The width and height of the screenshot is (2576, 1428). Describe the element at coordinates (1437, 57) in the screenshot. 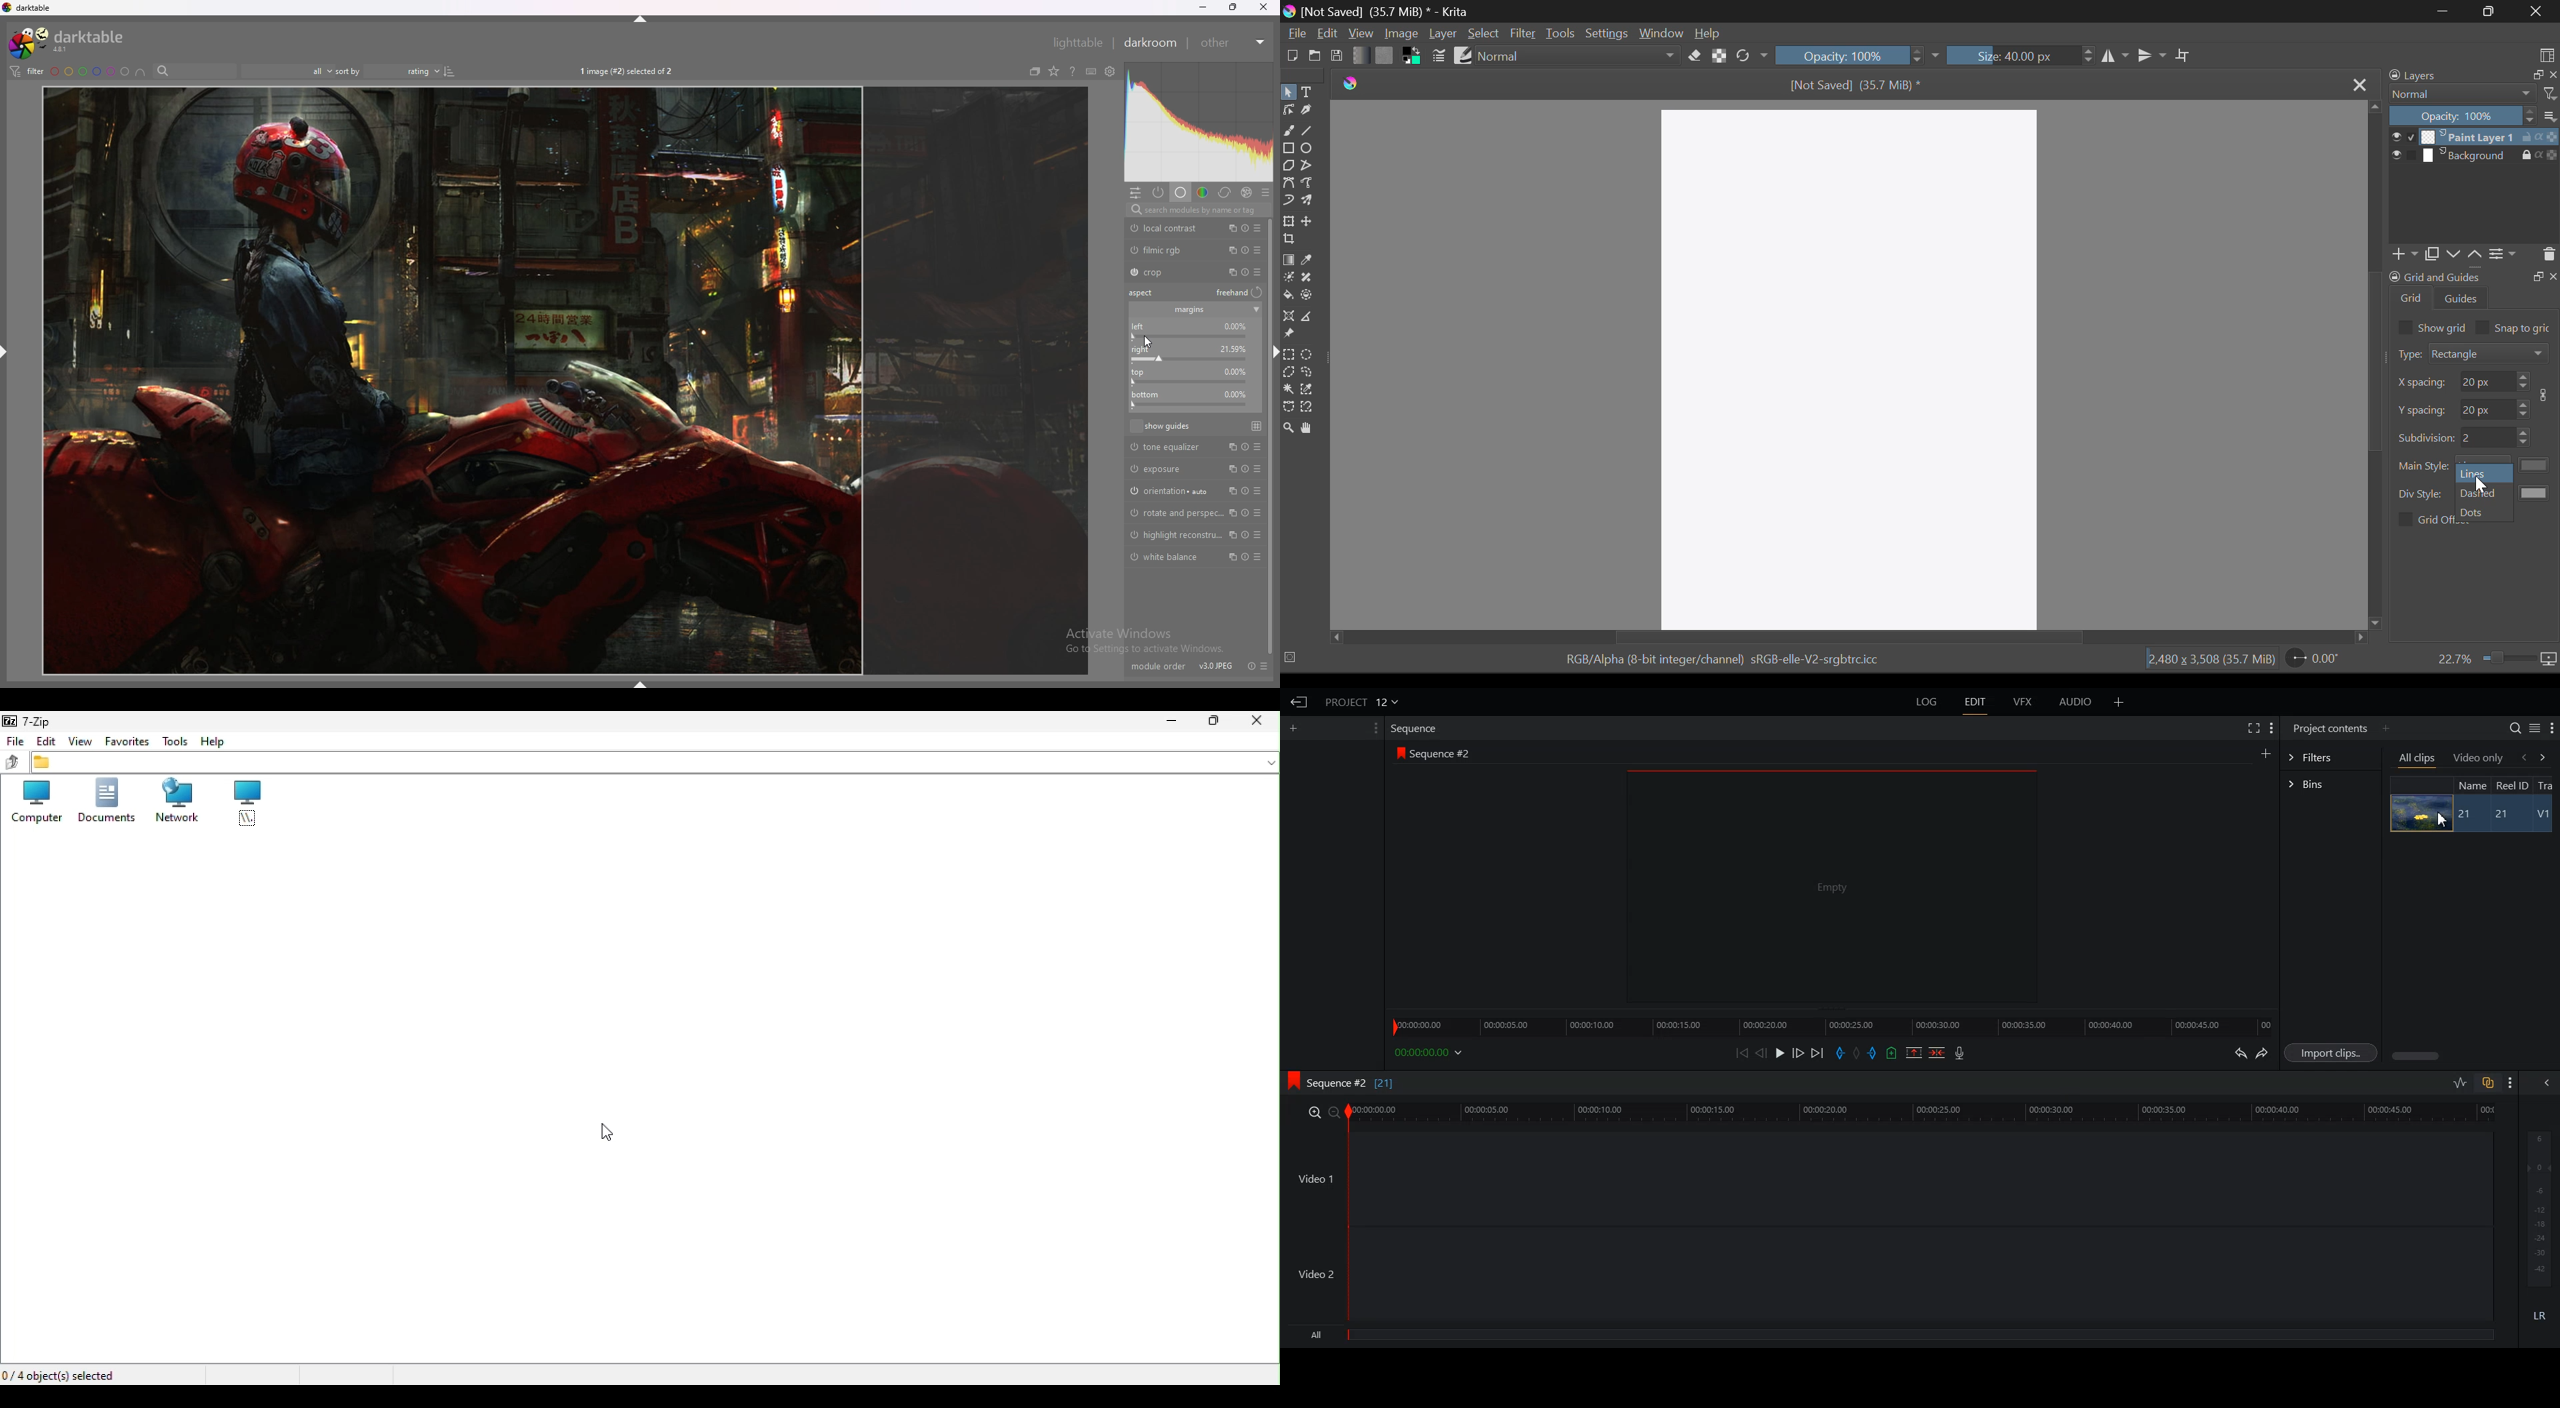

I see `Brush Settings` at that location.